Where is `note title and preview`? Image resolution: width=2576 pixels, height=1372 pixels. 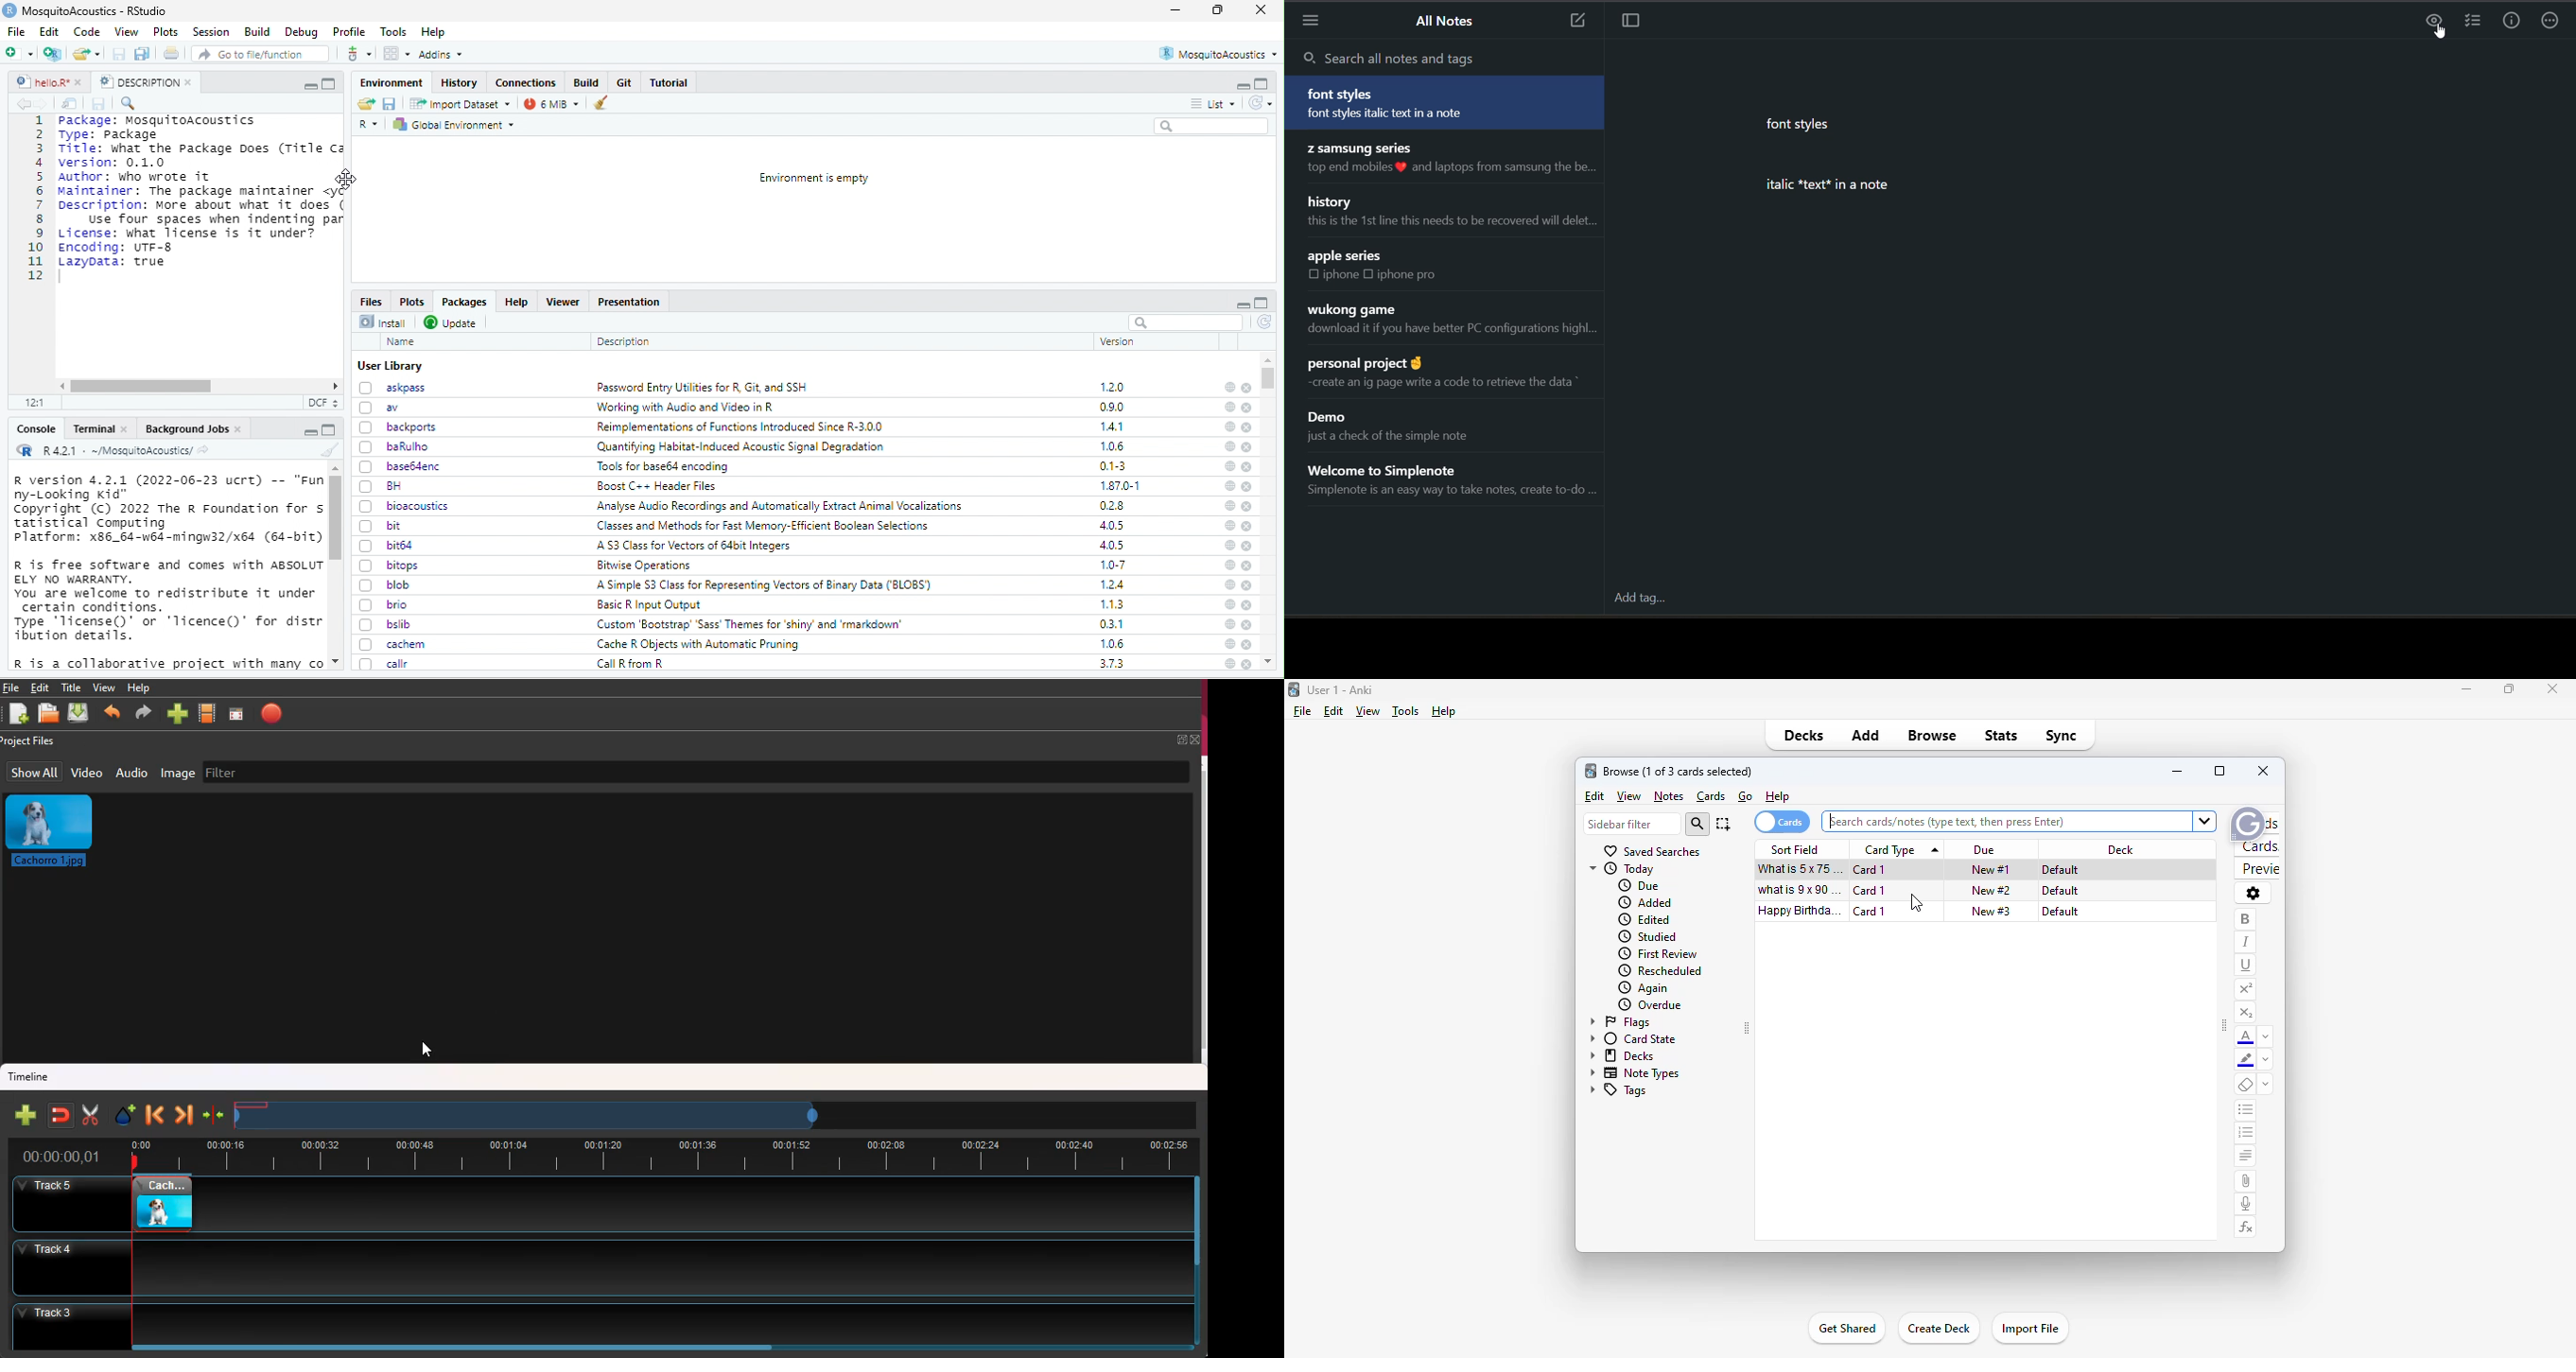
note title and preview is located at coordinates (1457, 480).